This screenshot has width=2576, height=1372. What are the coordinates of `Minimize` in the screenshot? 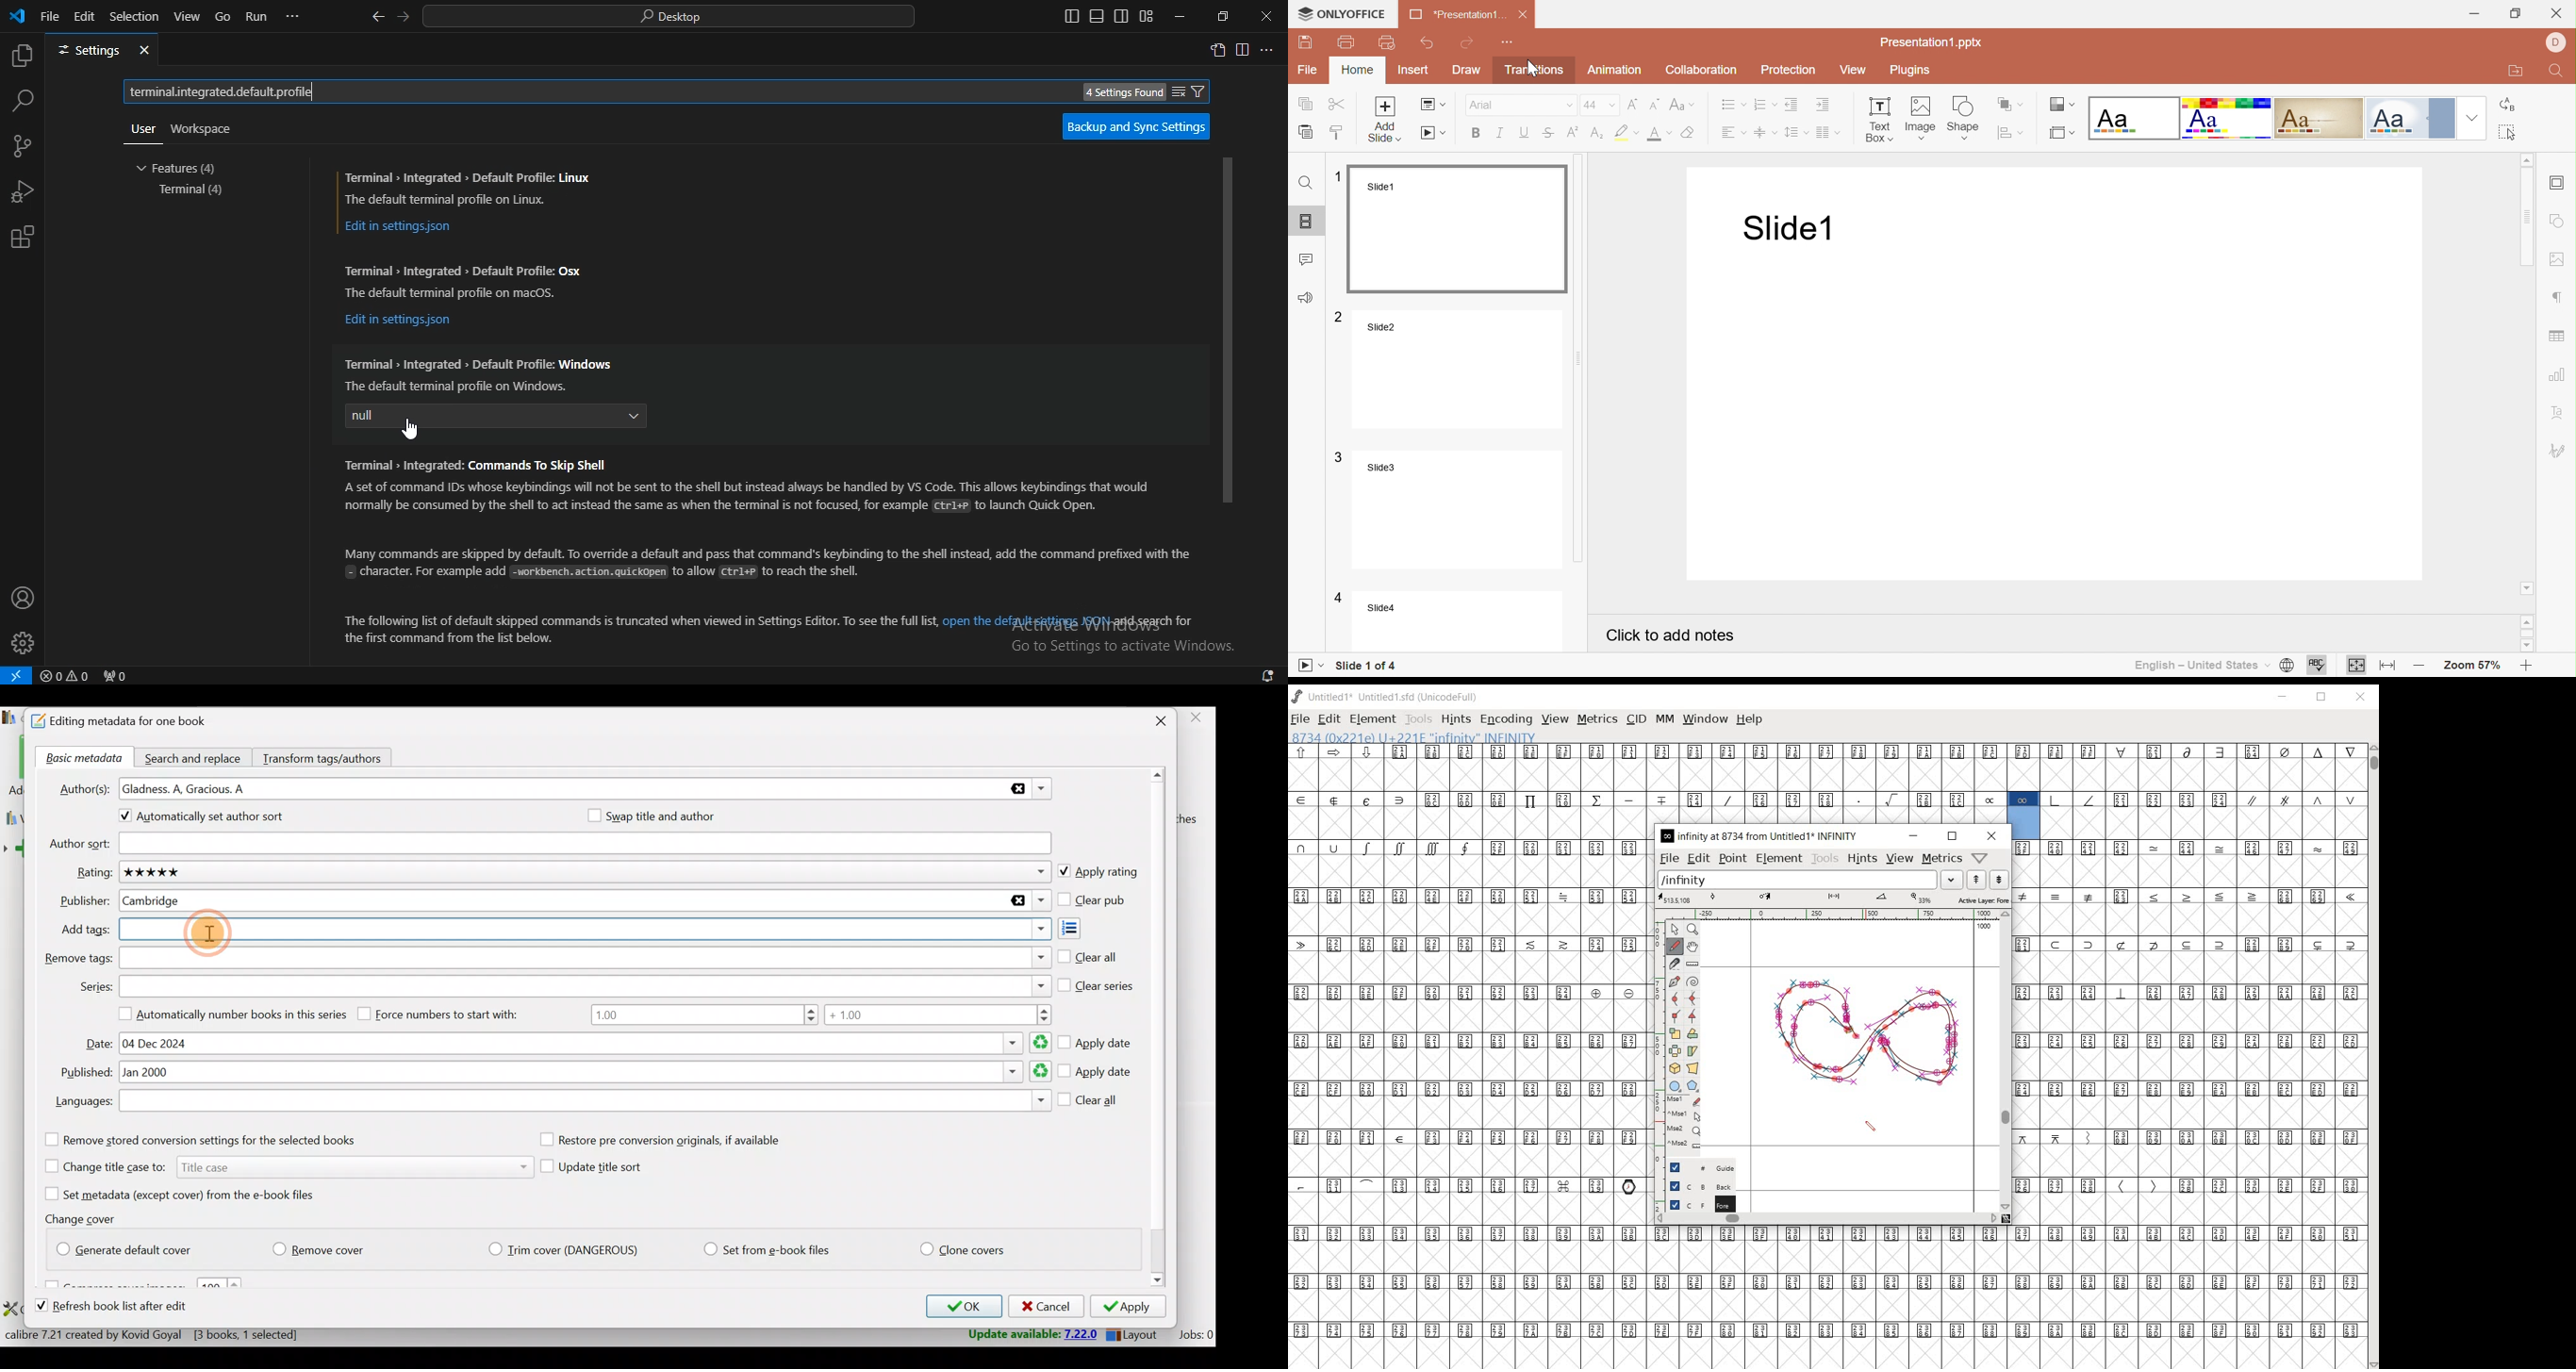 It's located at (2474, 14).